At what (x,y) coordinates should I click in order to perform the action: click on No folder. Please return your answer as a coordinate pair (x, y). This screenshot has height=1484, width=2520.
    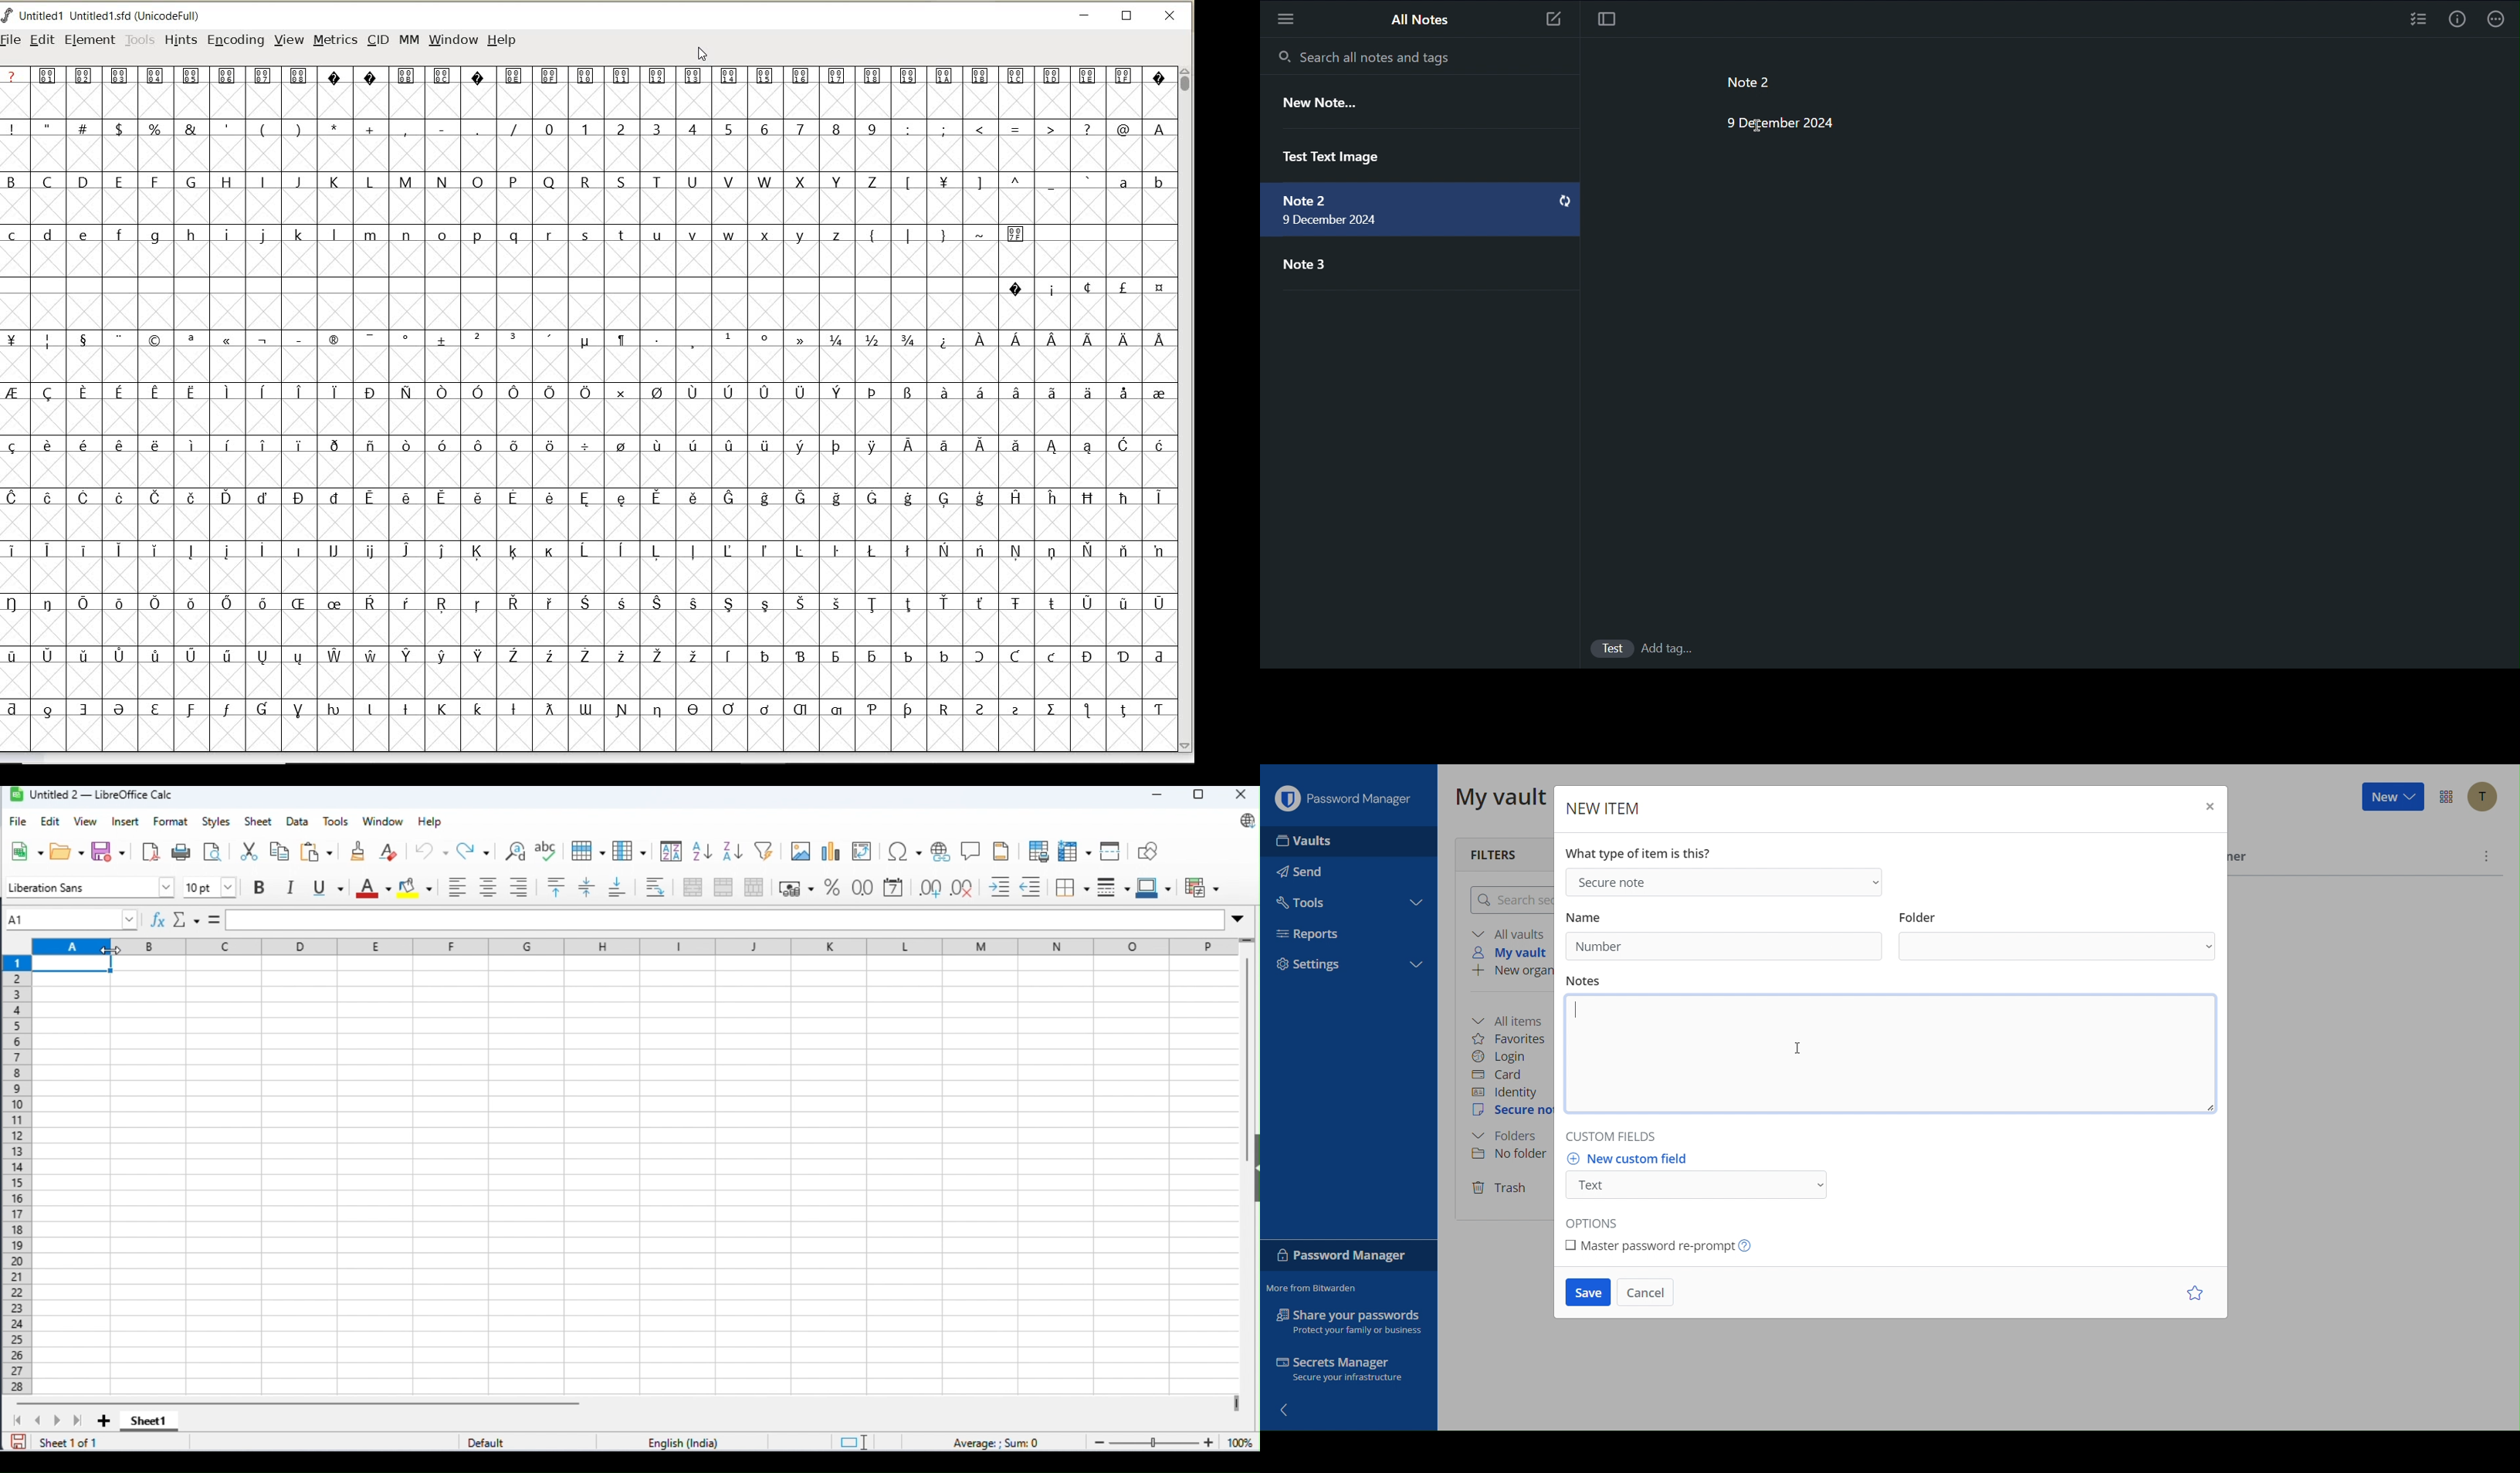
    Looking at the image, I should click on (1508, 1155).